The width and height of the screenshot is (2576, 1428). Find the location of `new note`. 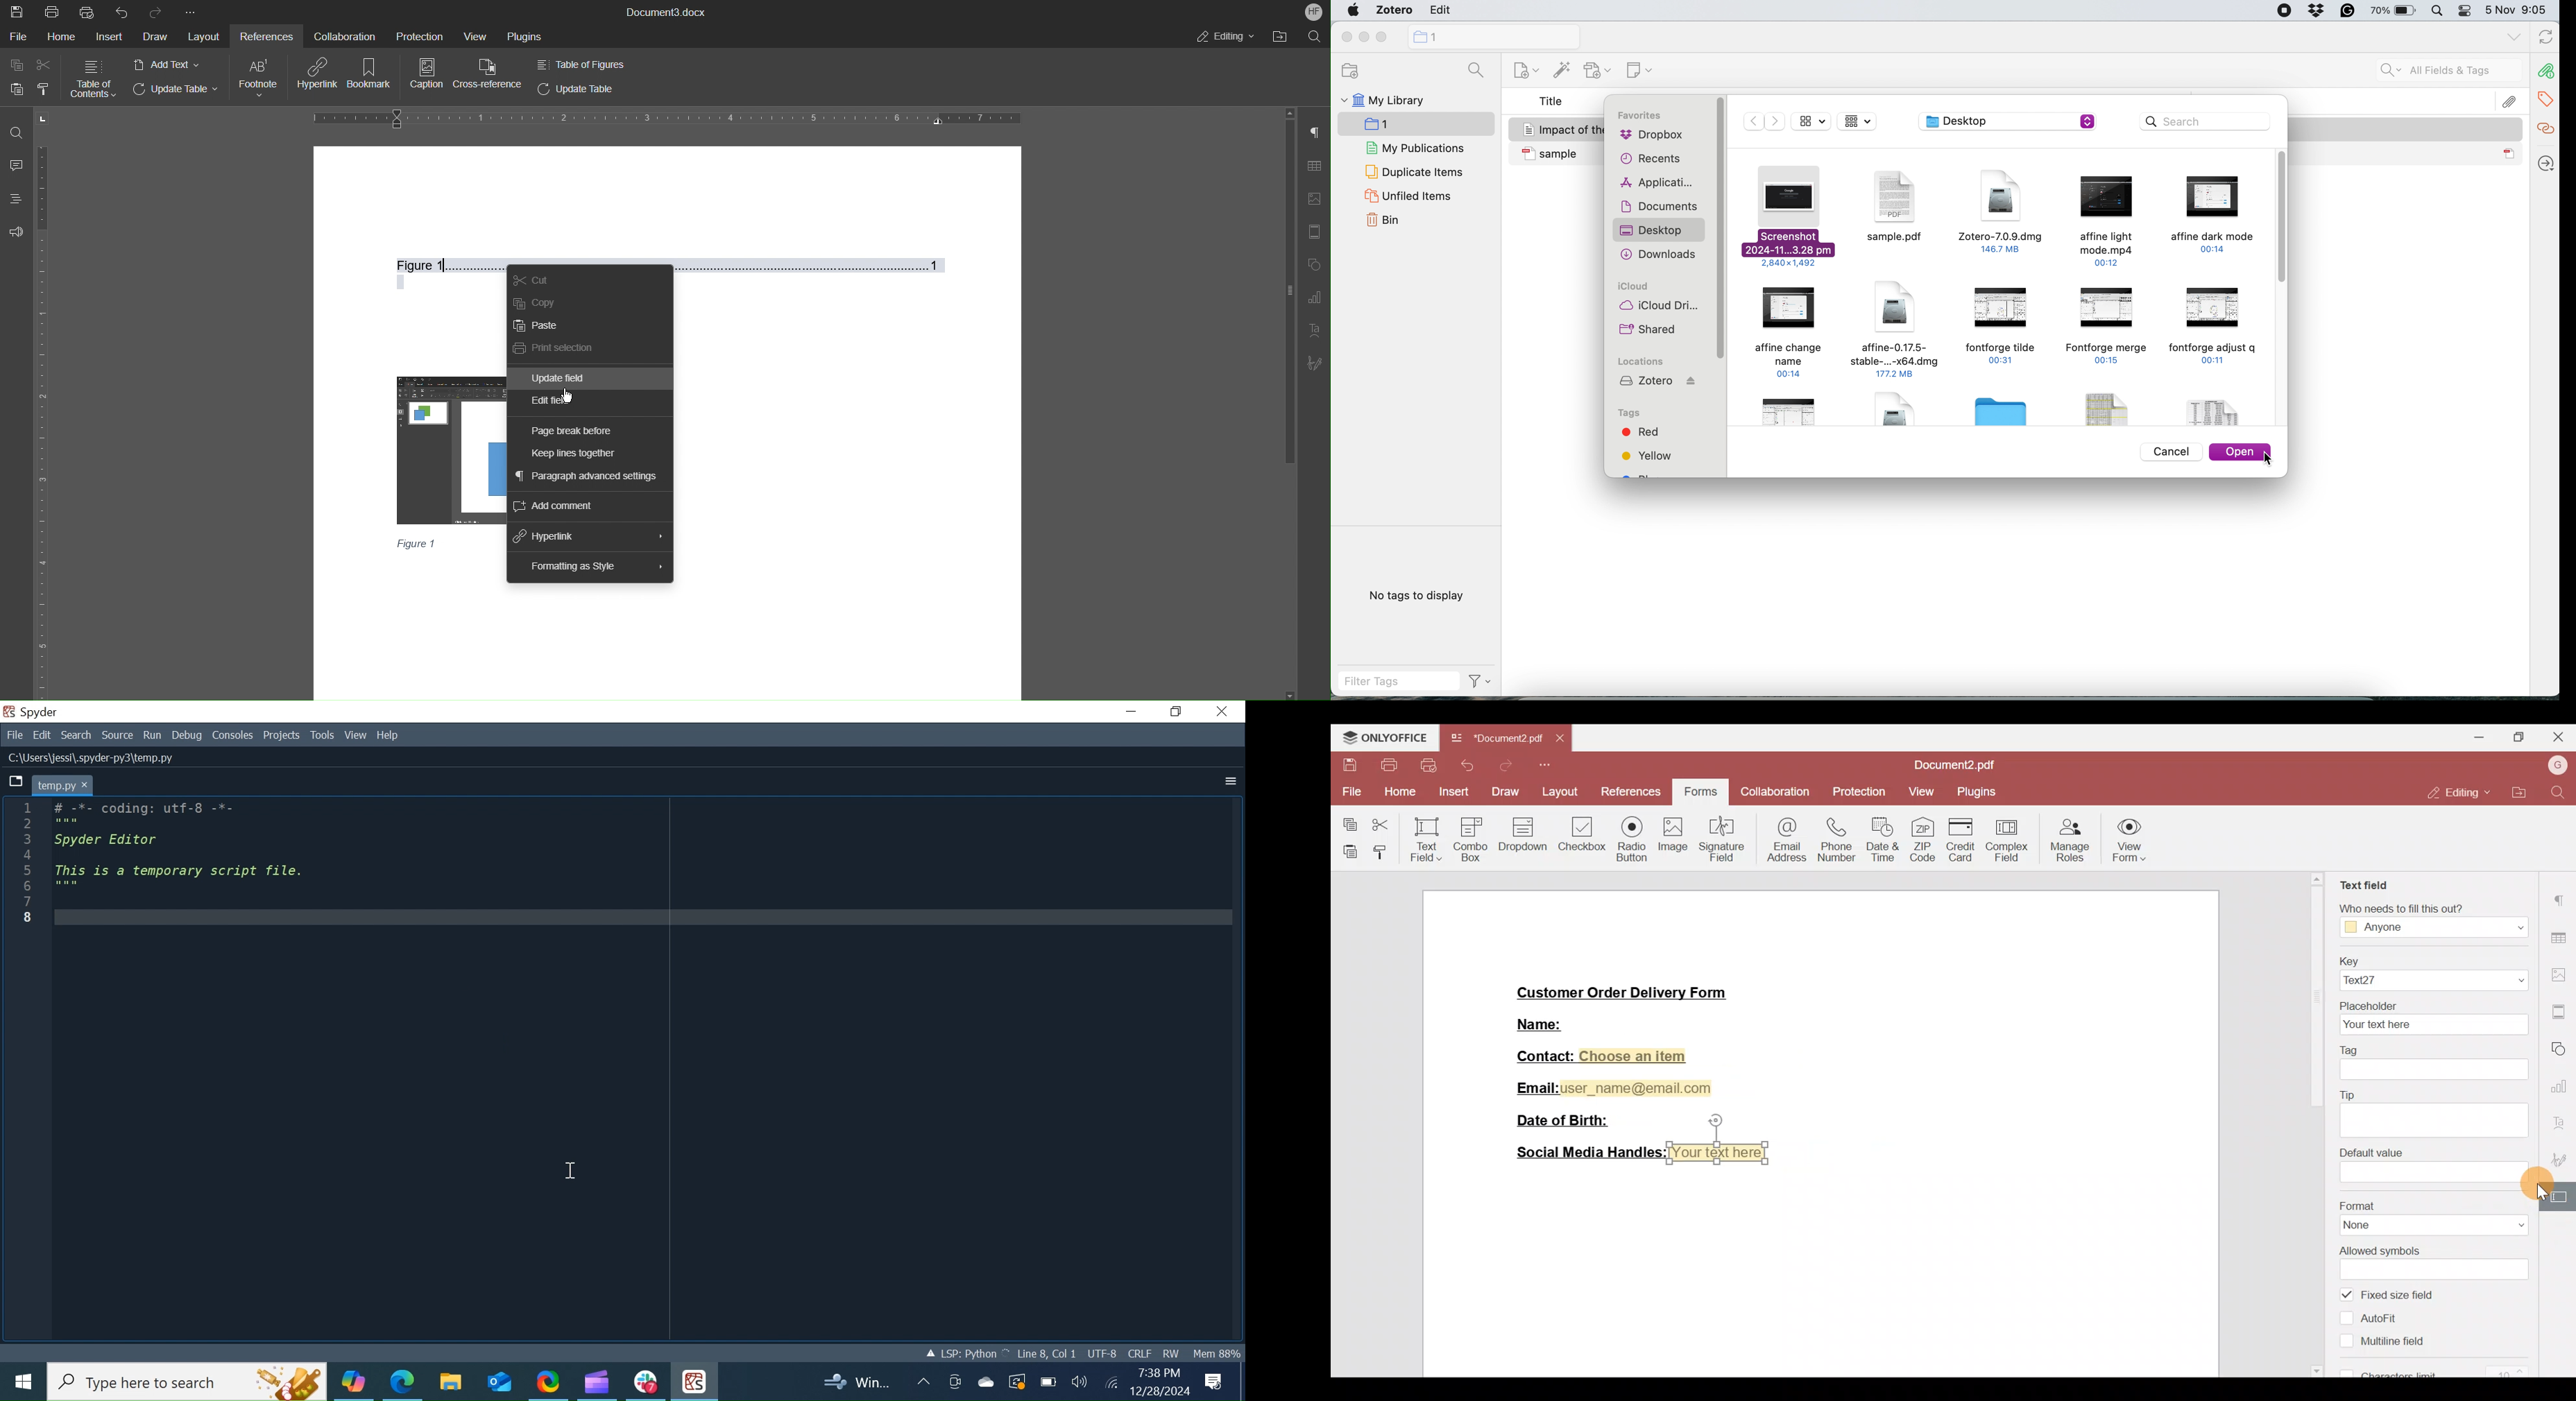

new note is located at coordinates (1636, 68).